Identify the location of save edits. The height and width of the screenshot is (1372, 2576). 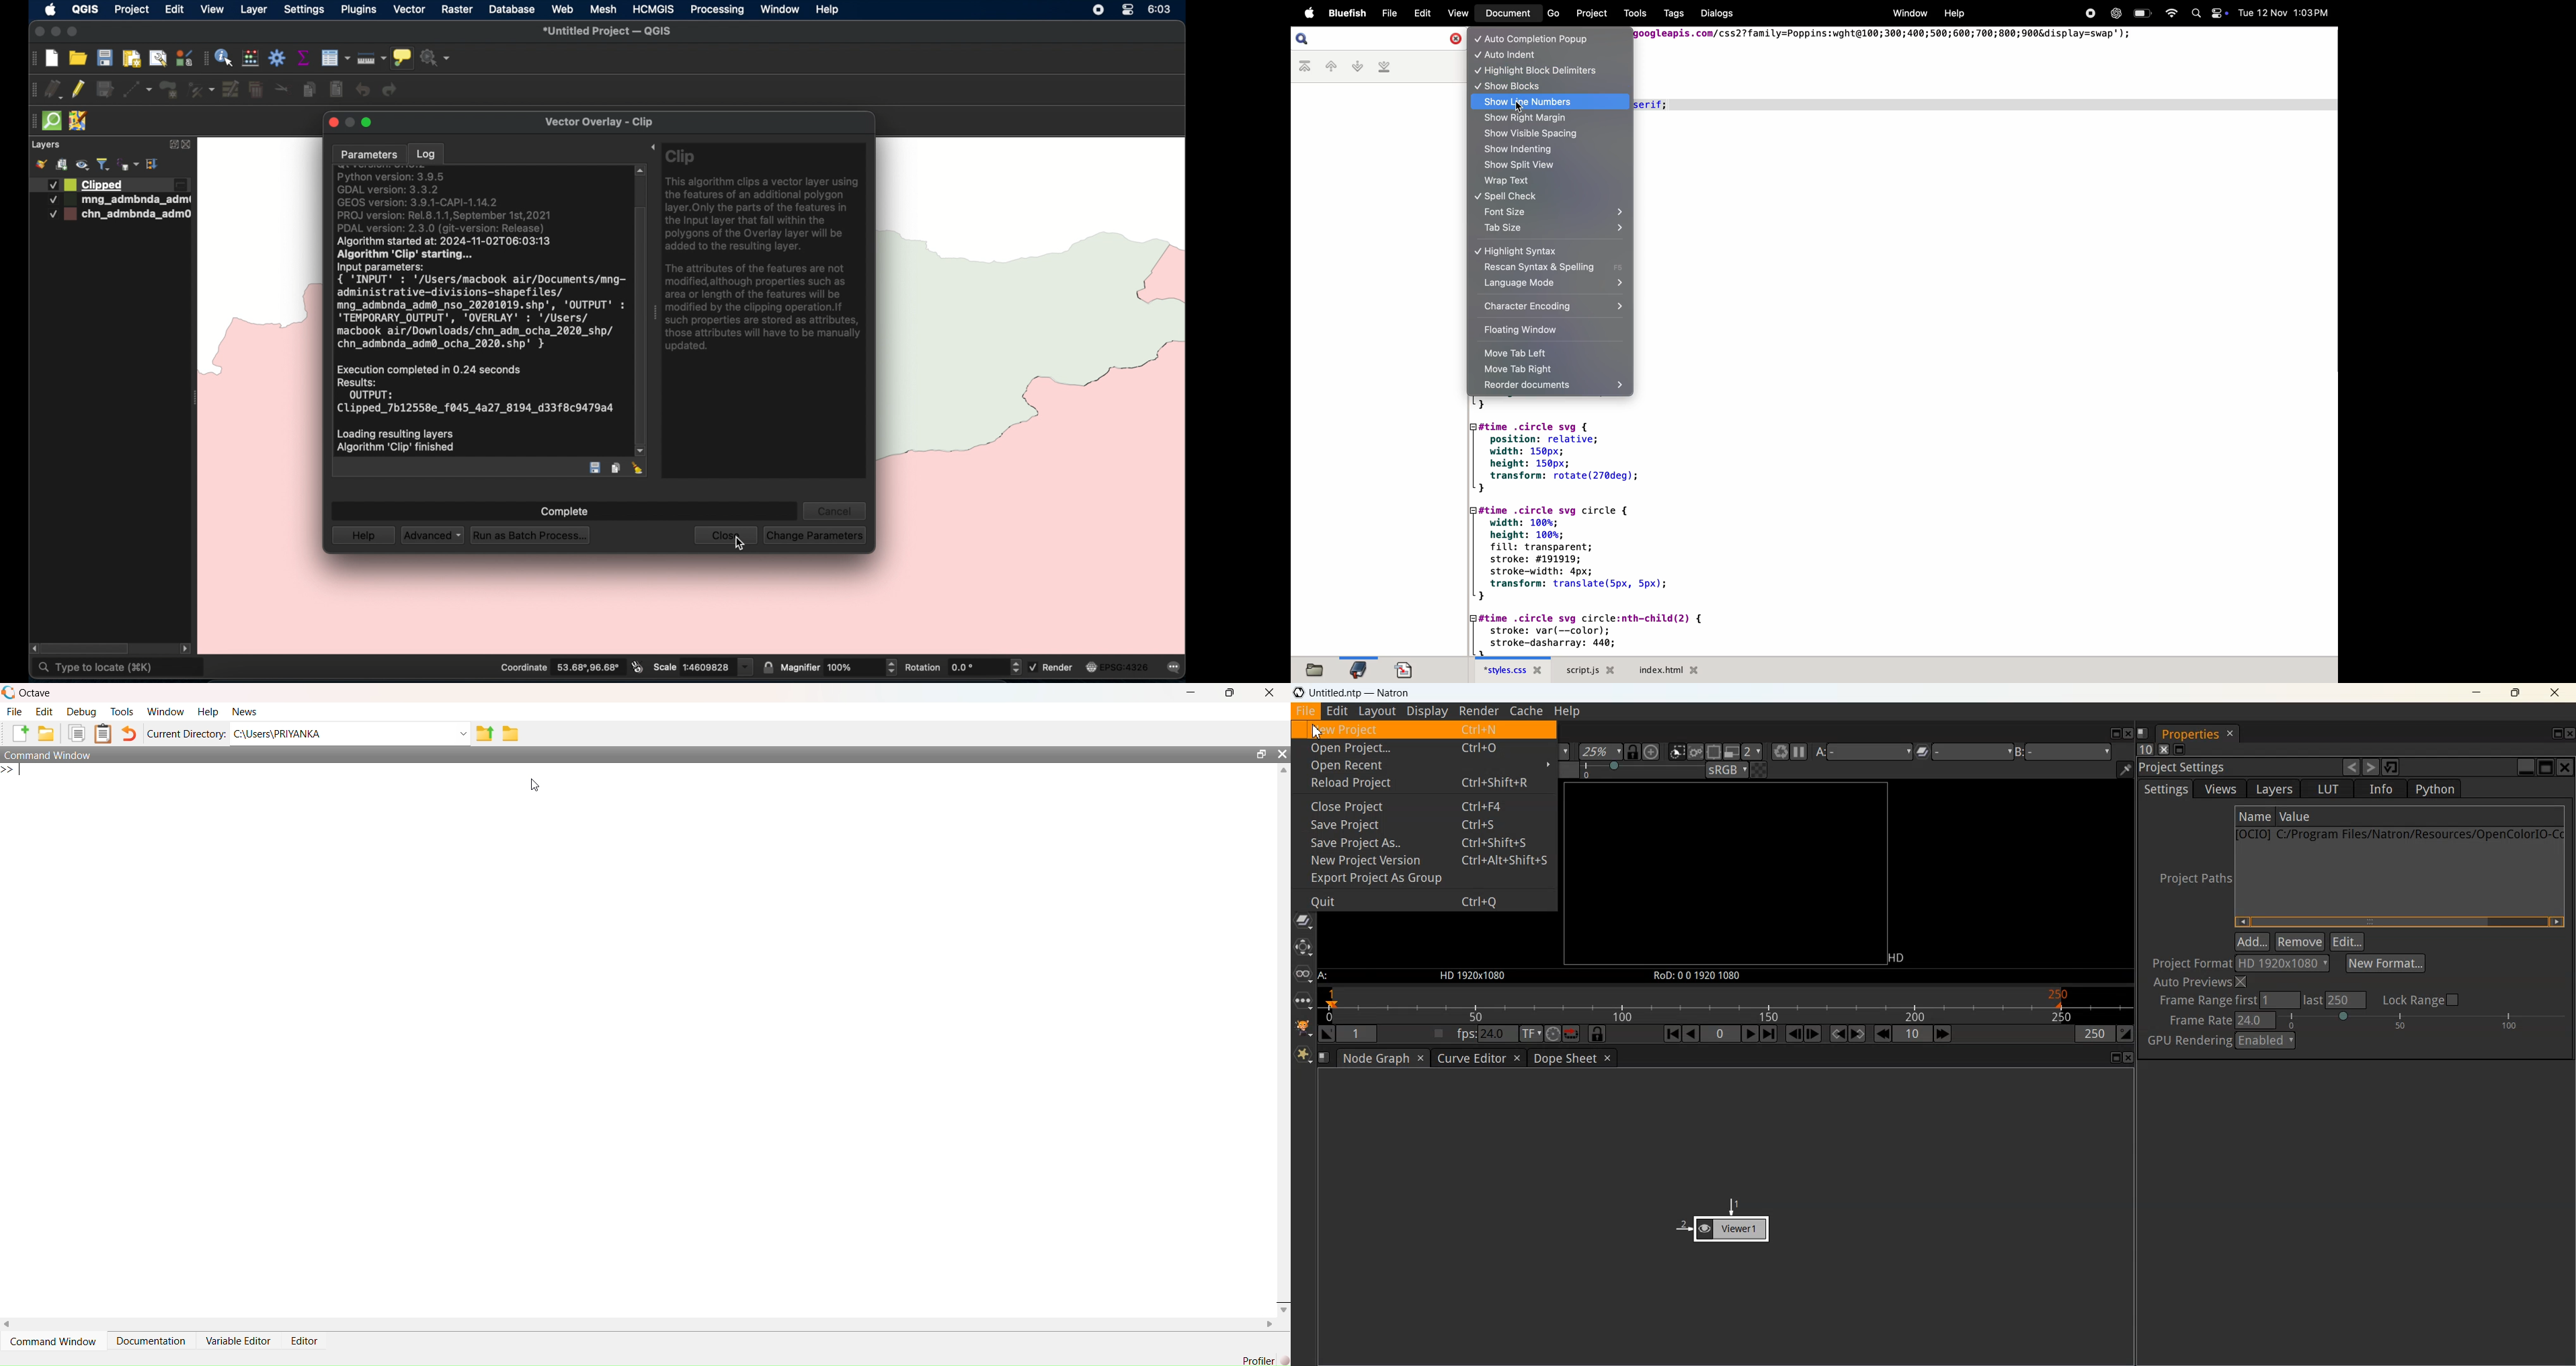
(106, 90).